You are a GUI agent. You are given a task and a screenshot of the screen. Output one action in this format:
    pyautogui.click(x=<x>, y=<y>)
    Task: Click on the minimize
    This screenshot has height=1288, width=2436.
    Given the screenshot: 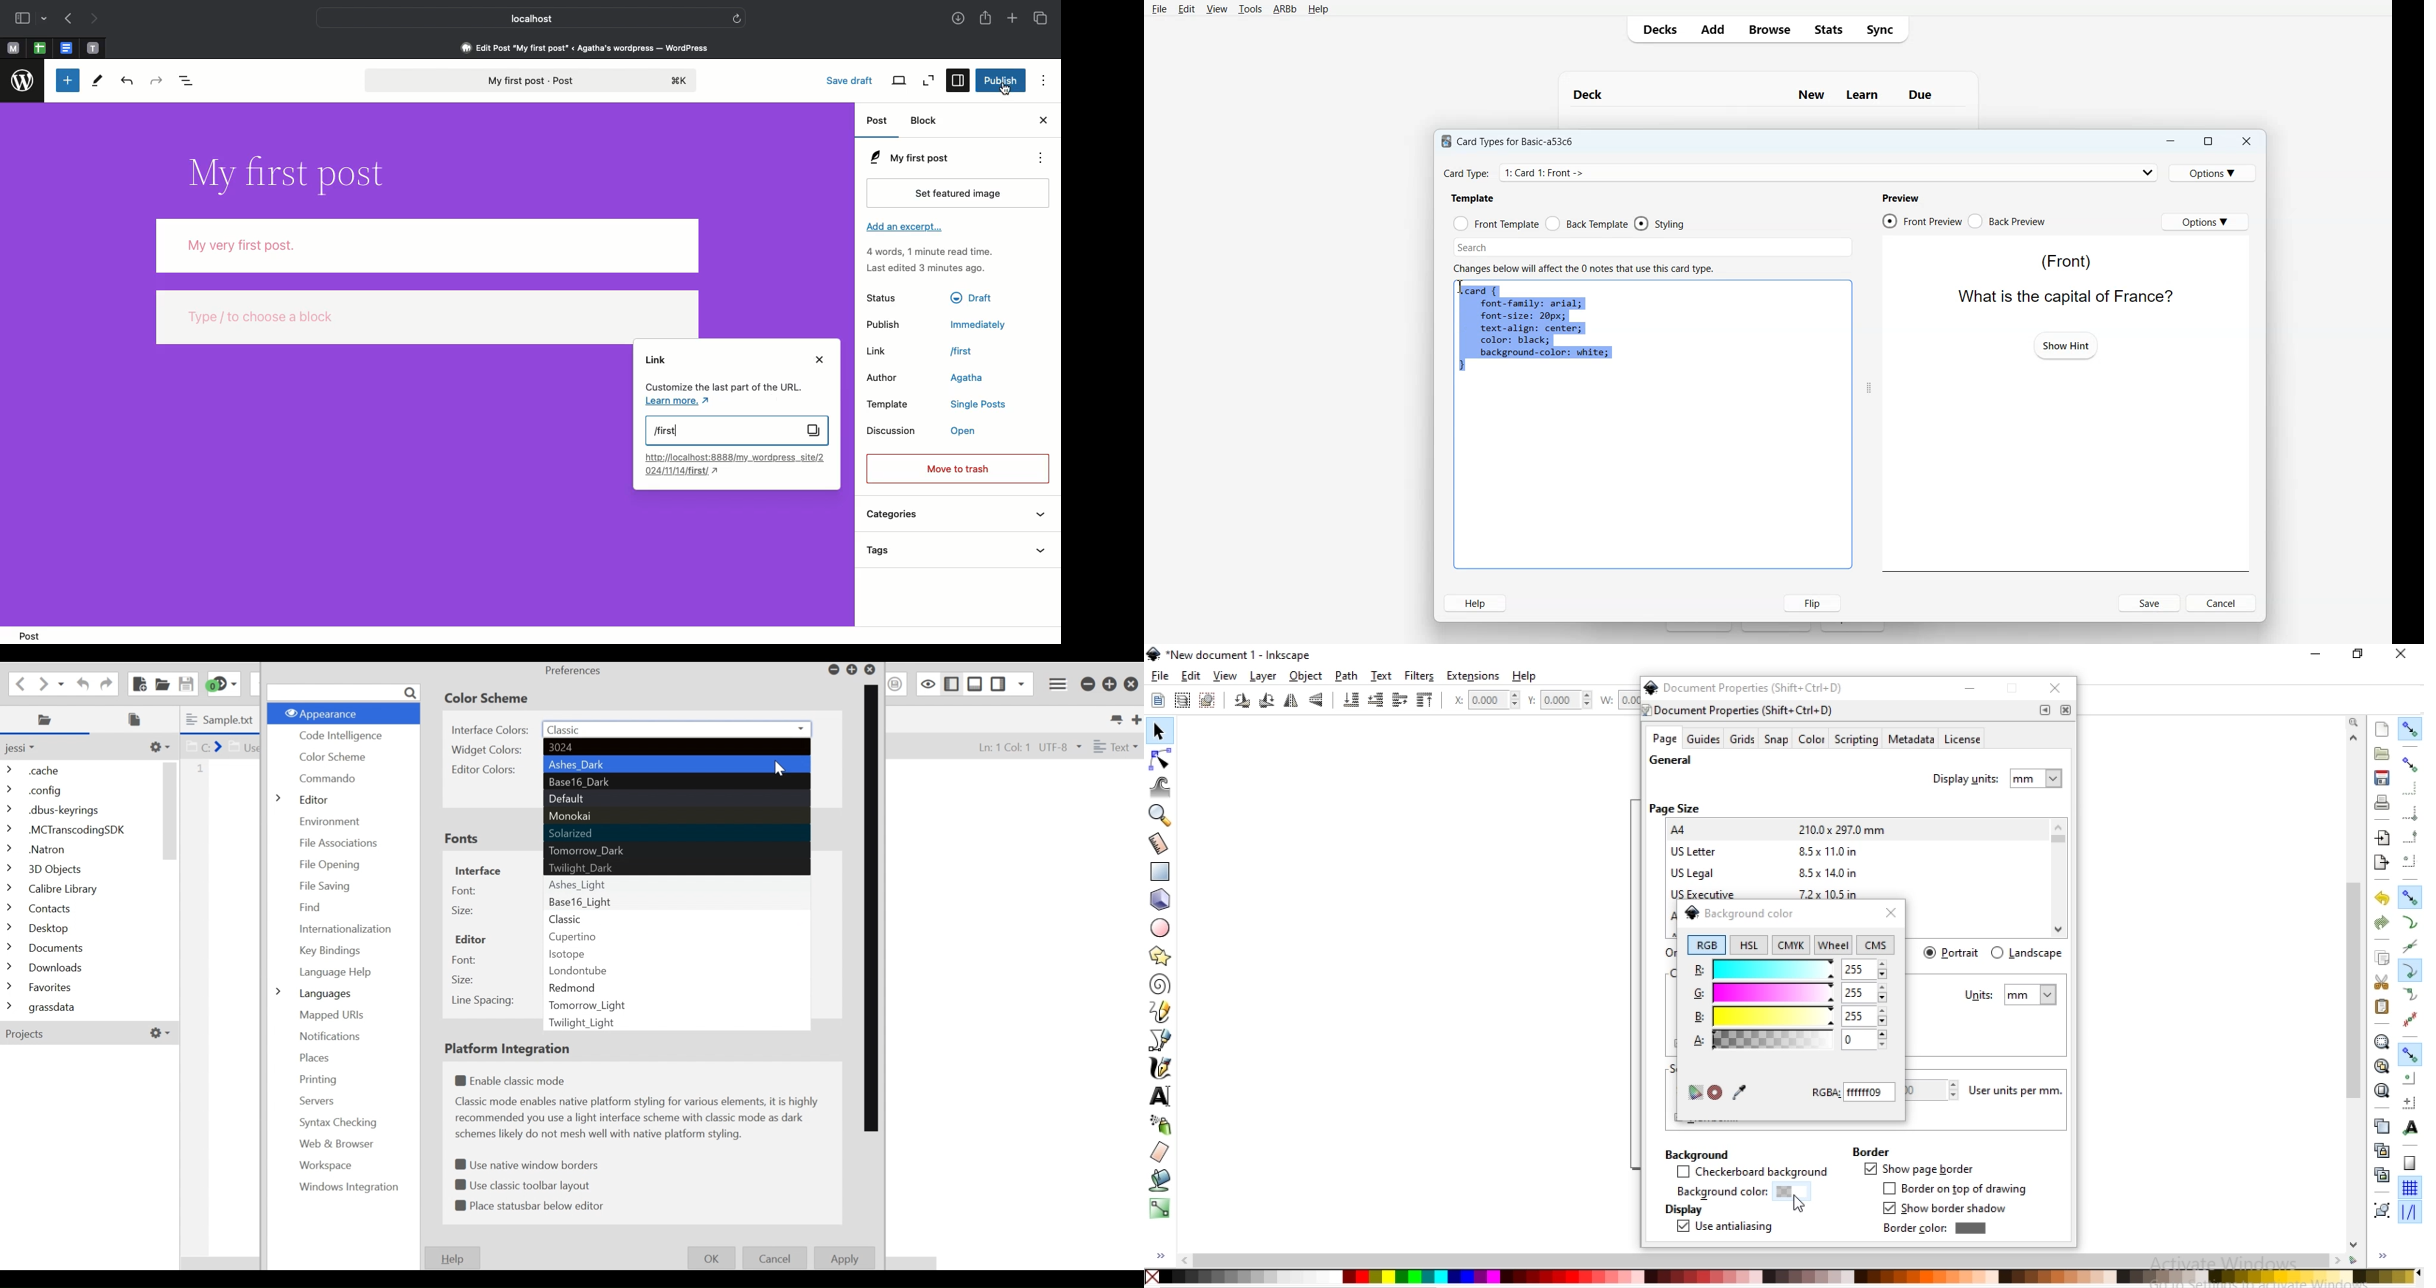 What is the action you would take?
    pyautogui.click(x=2313, y=652)
    